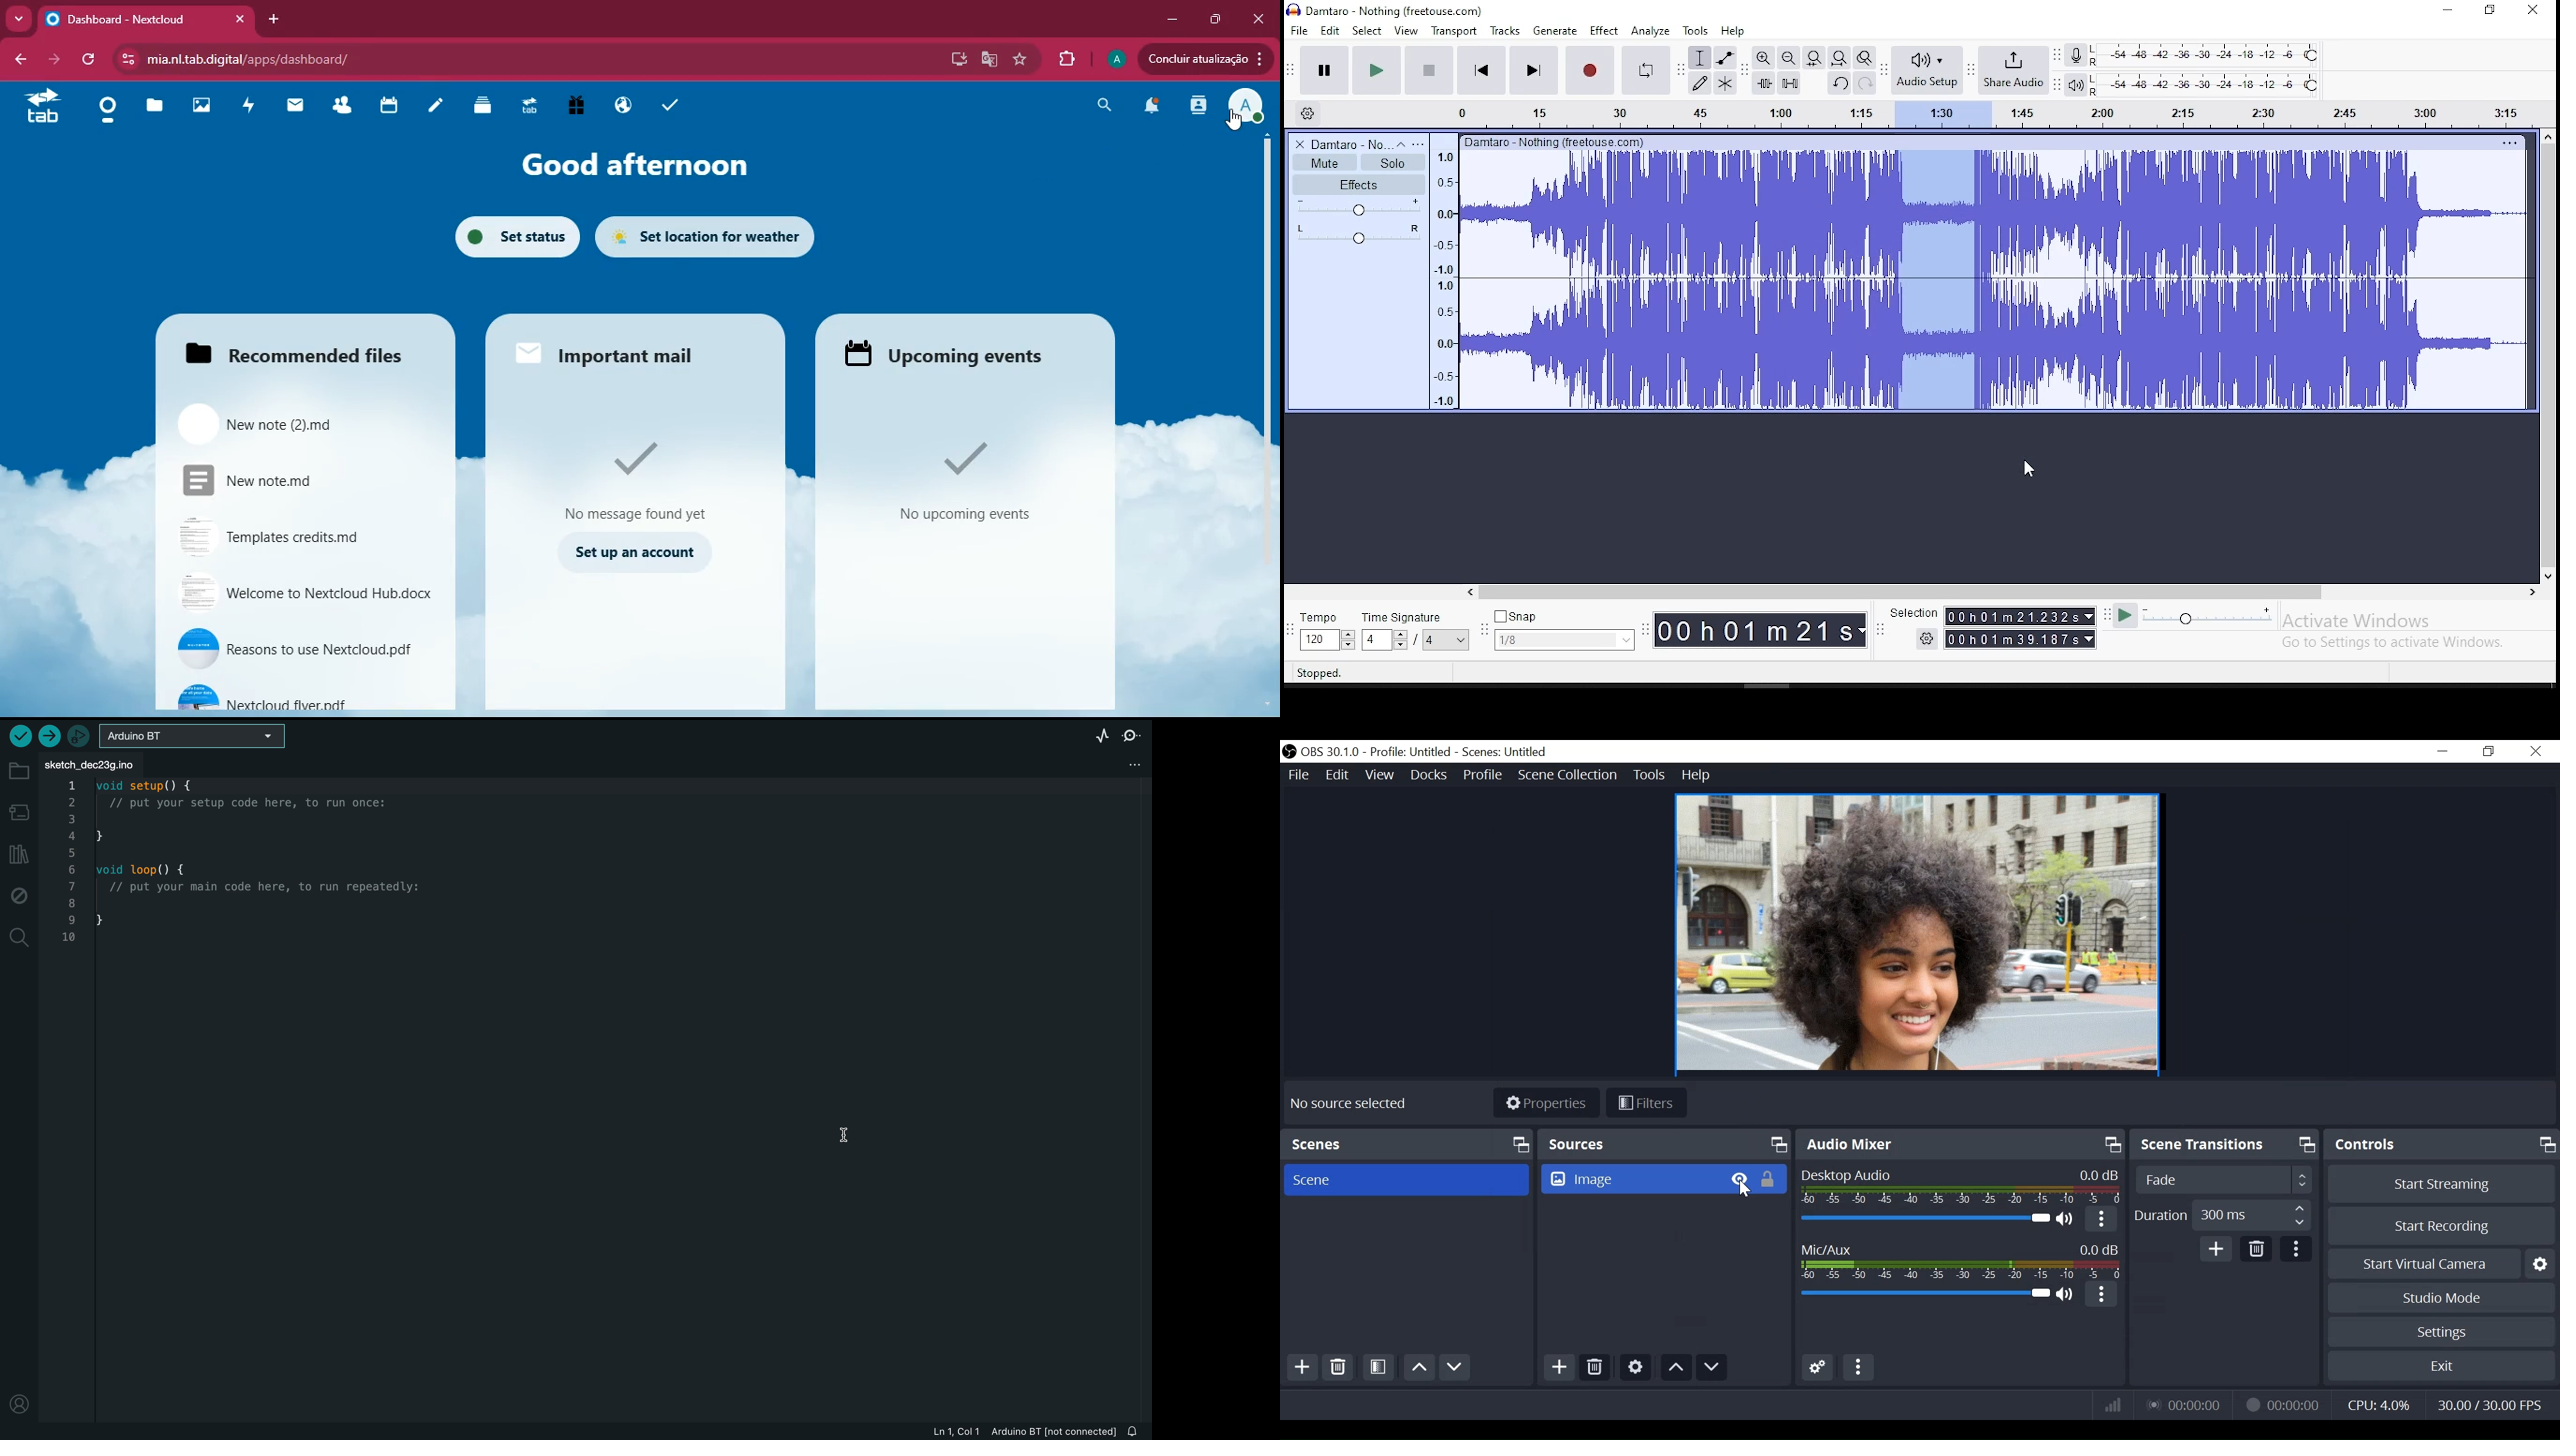 The width and height of the screenshot is (2576, 1456). Describe the element at coordinates (1213, 20) in the screenshot. I see `maximize` at that location.